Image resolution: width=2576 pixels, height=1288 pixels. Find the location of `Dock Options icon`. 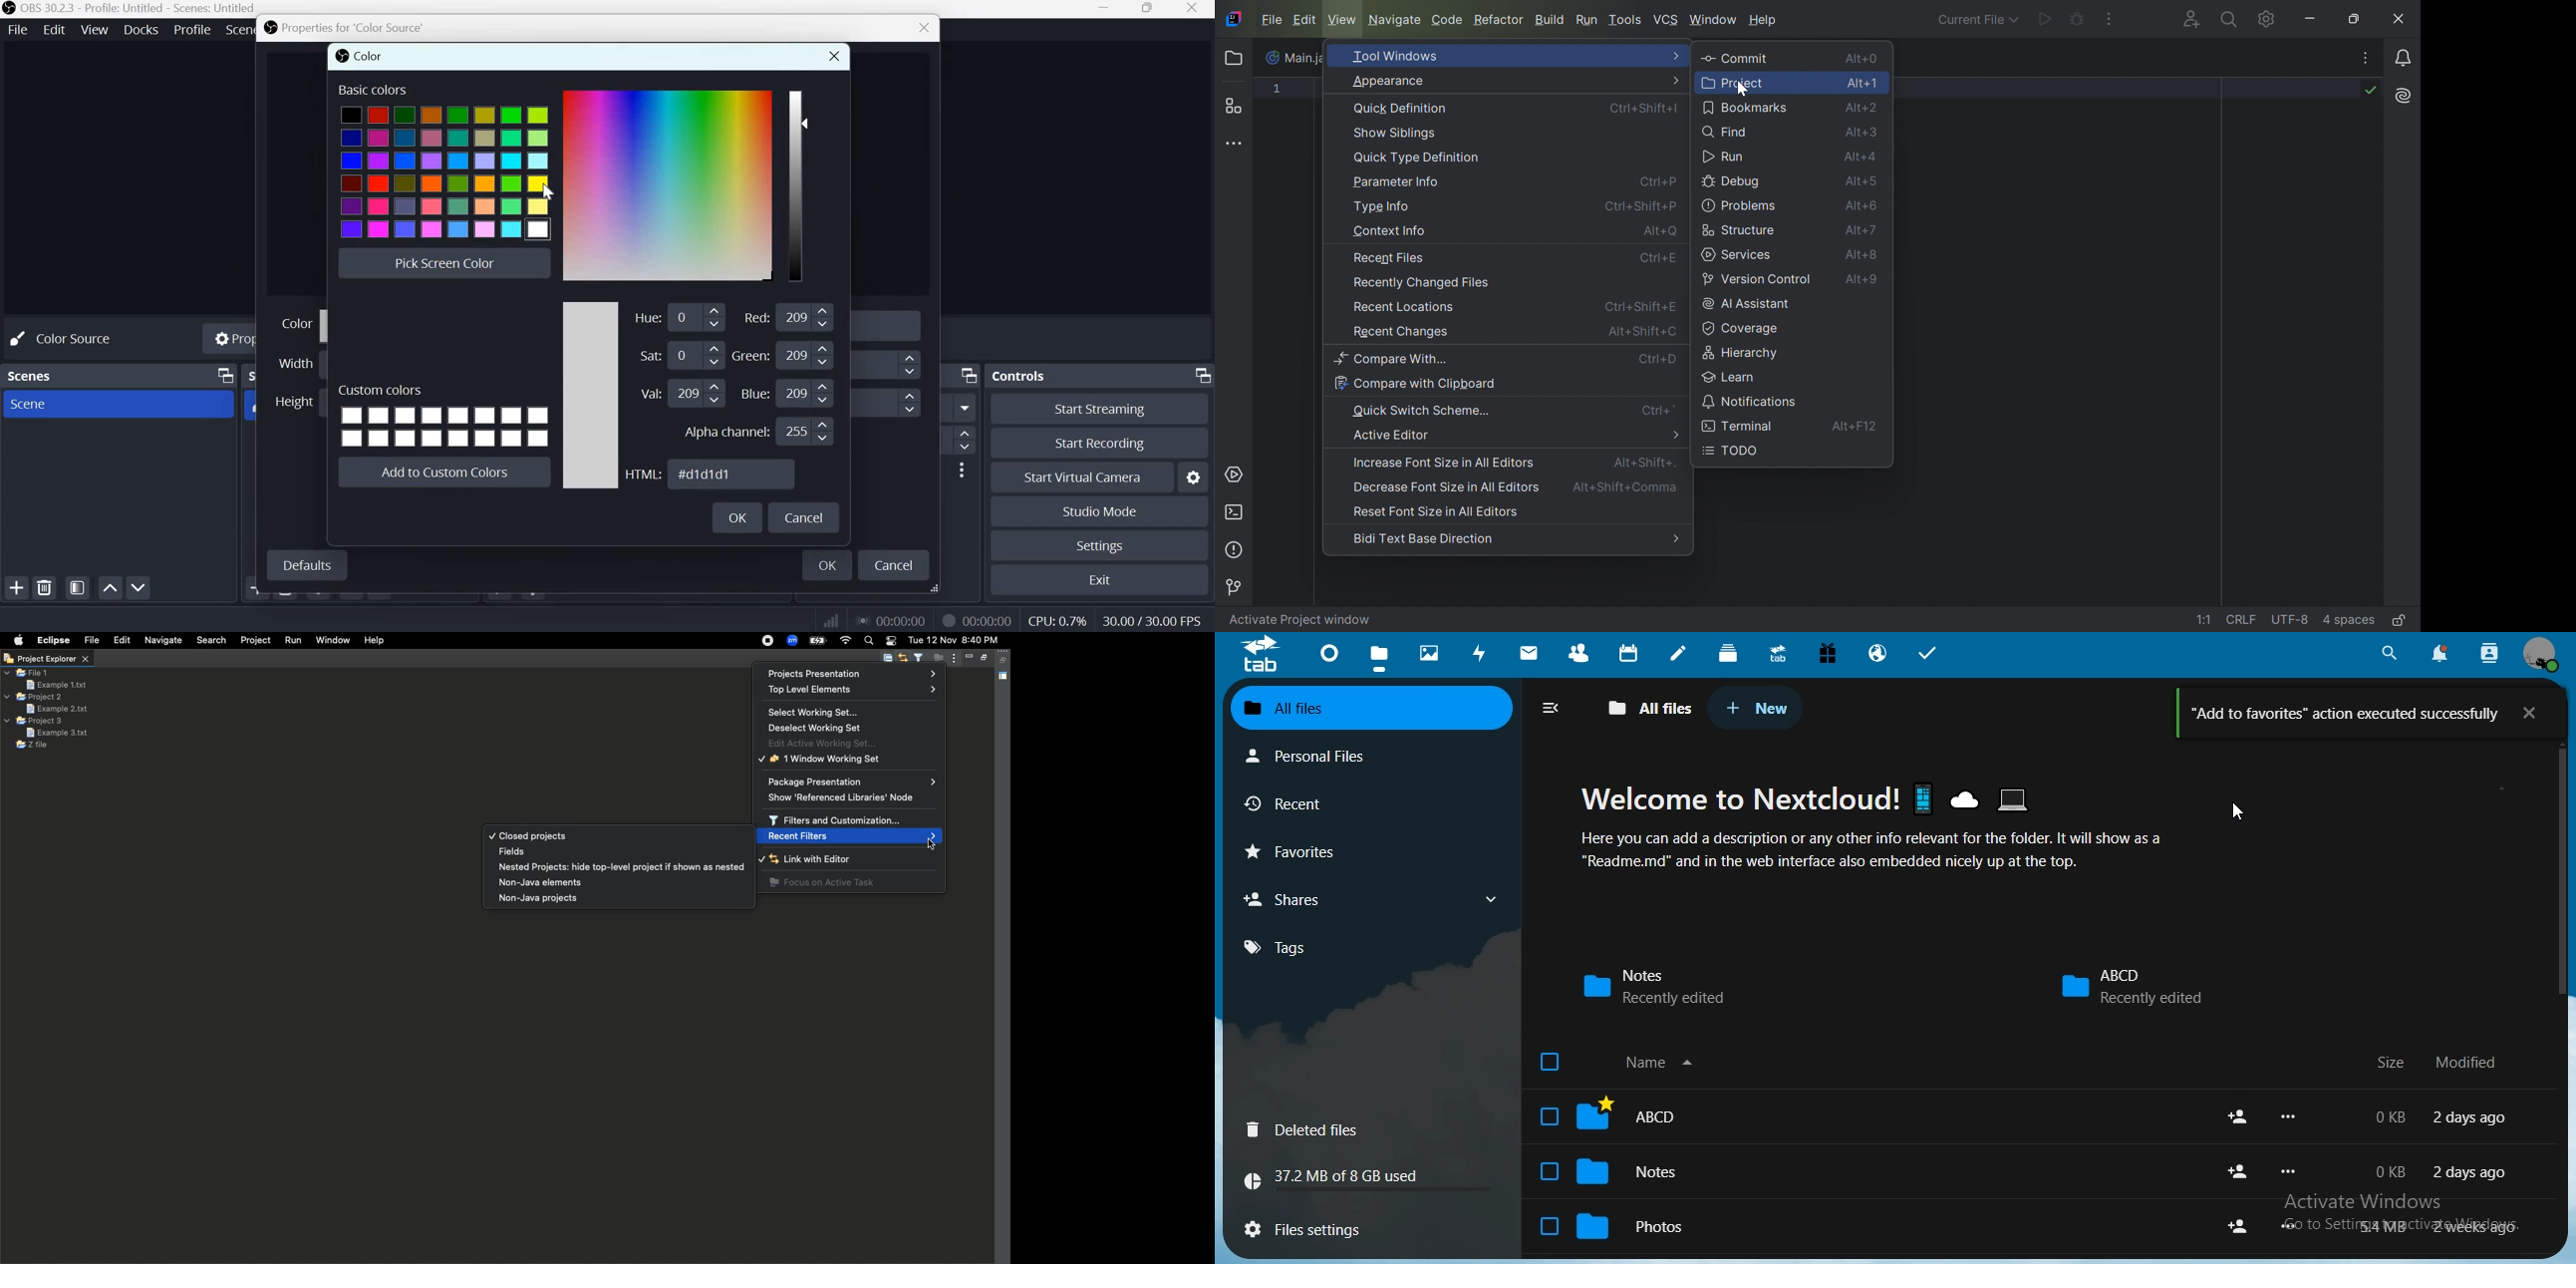

Dock Options icon is located at coordinates (966, 375).